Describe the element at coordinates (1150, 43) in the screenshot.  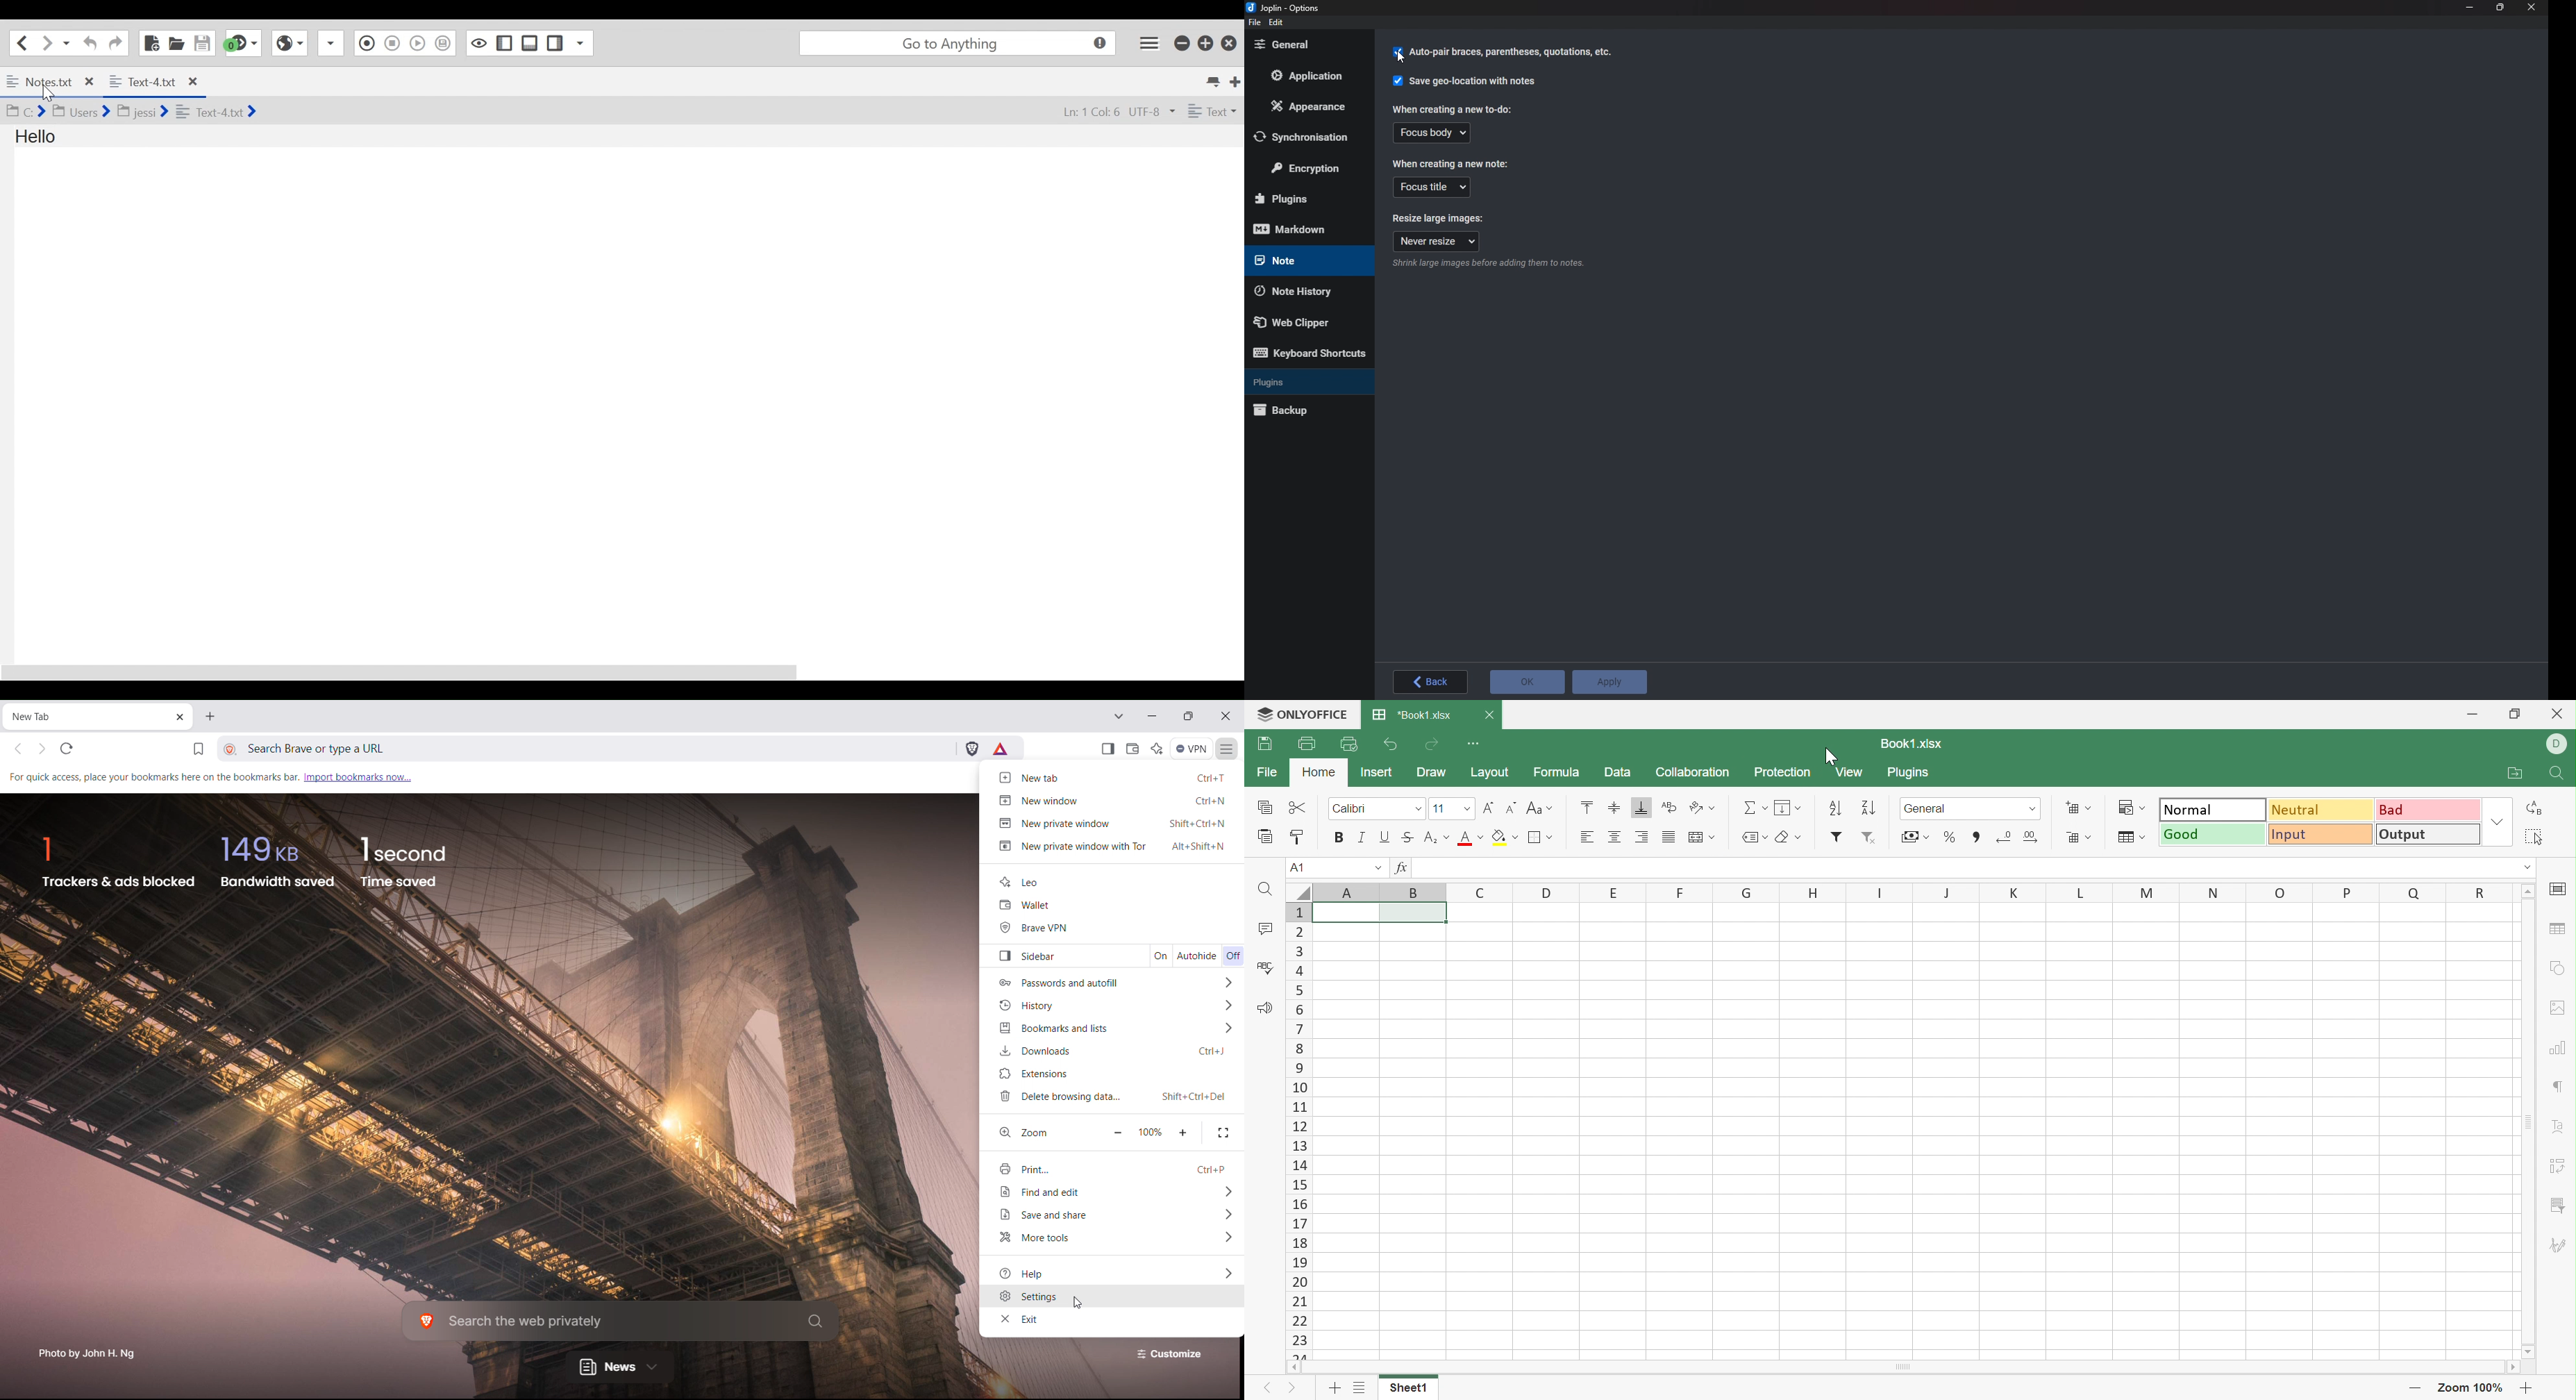
I see `Application menu` at that location.